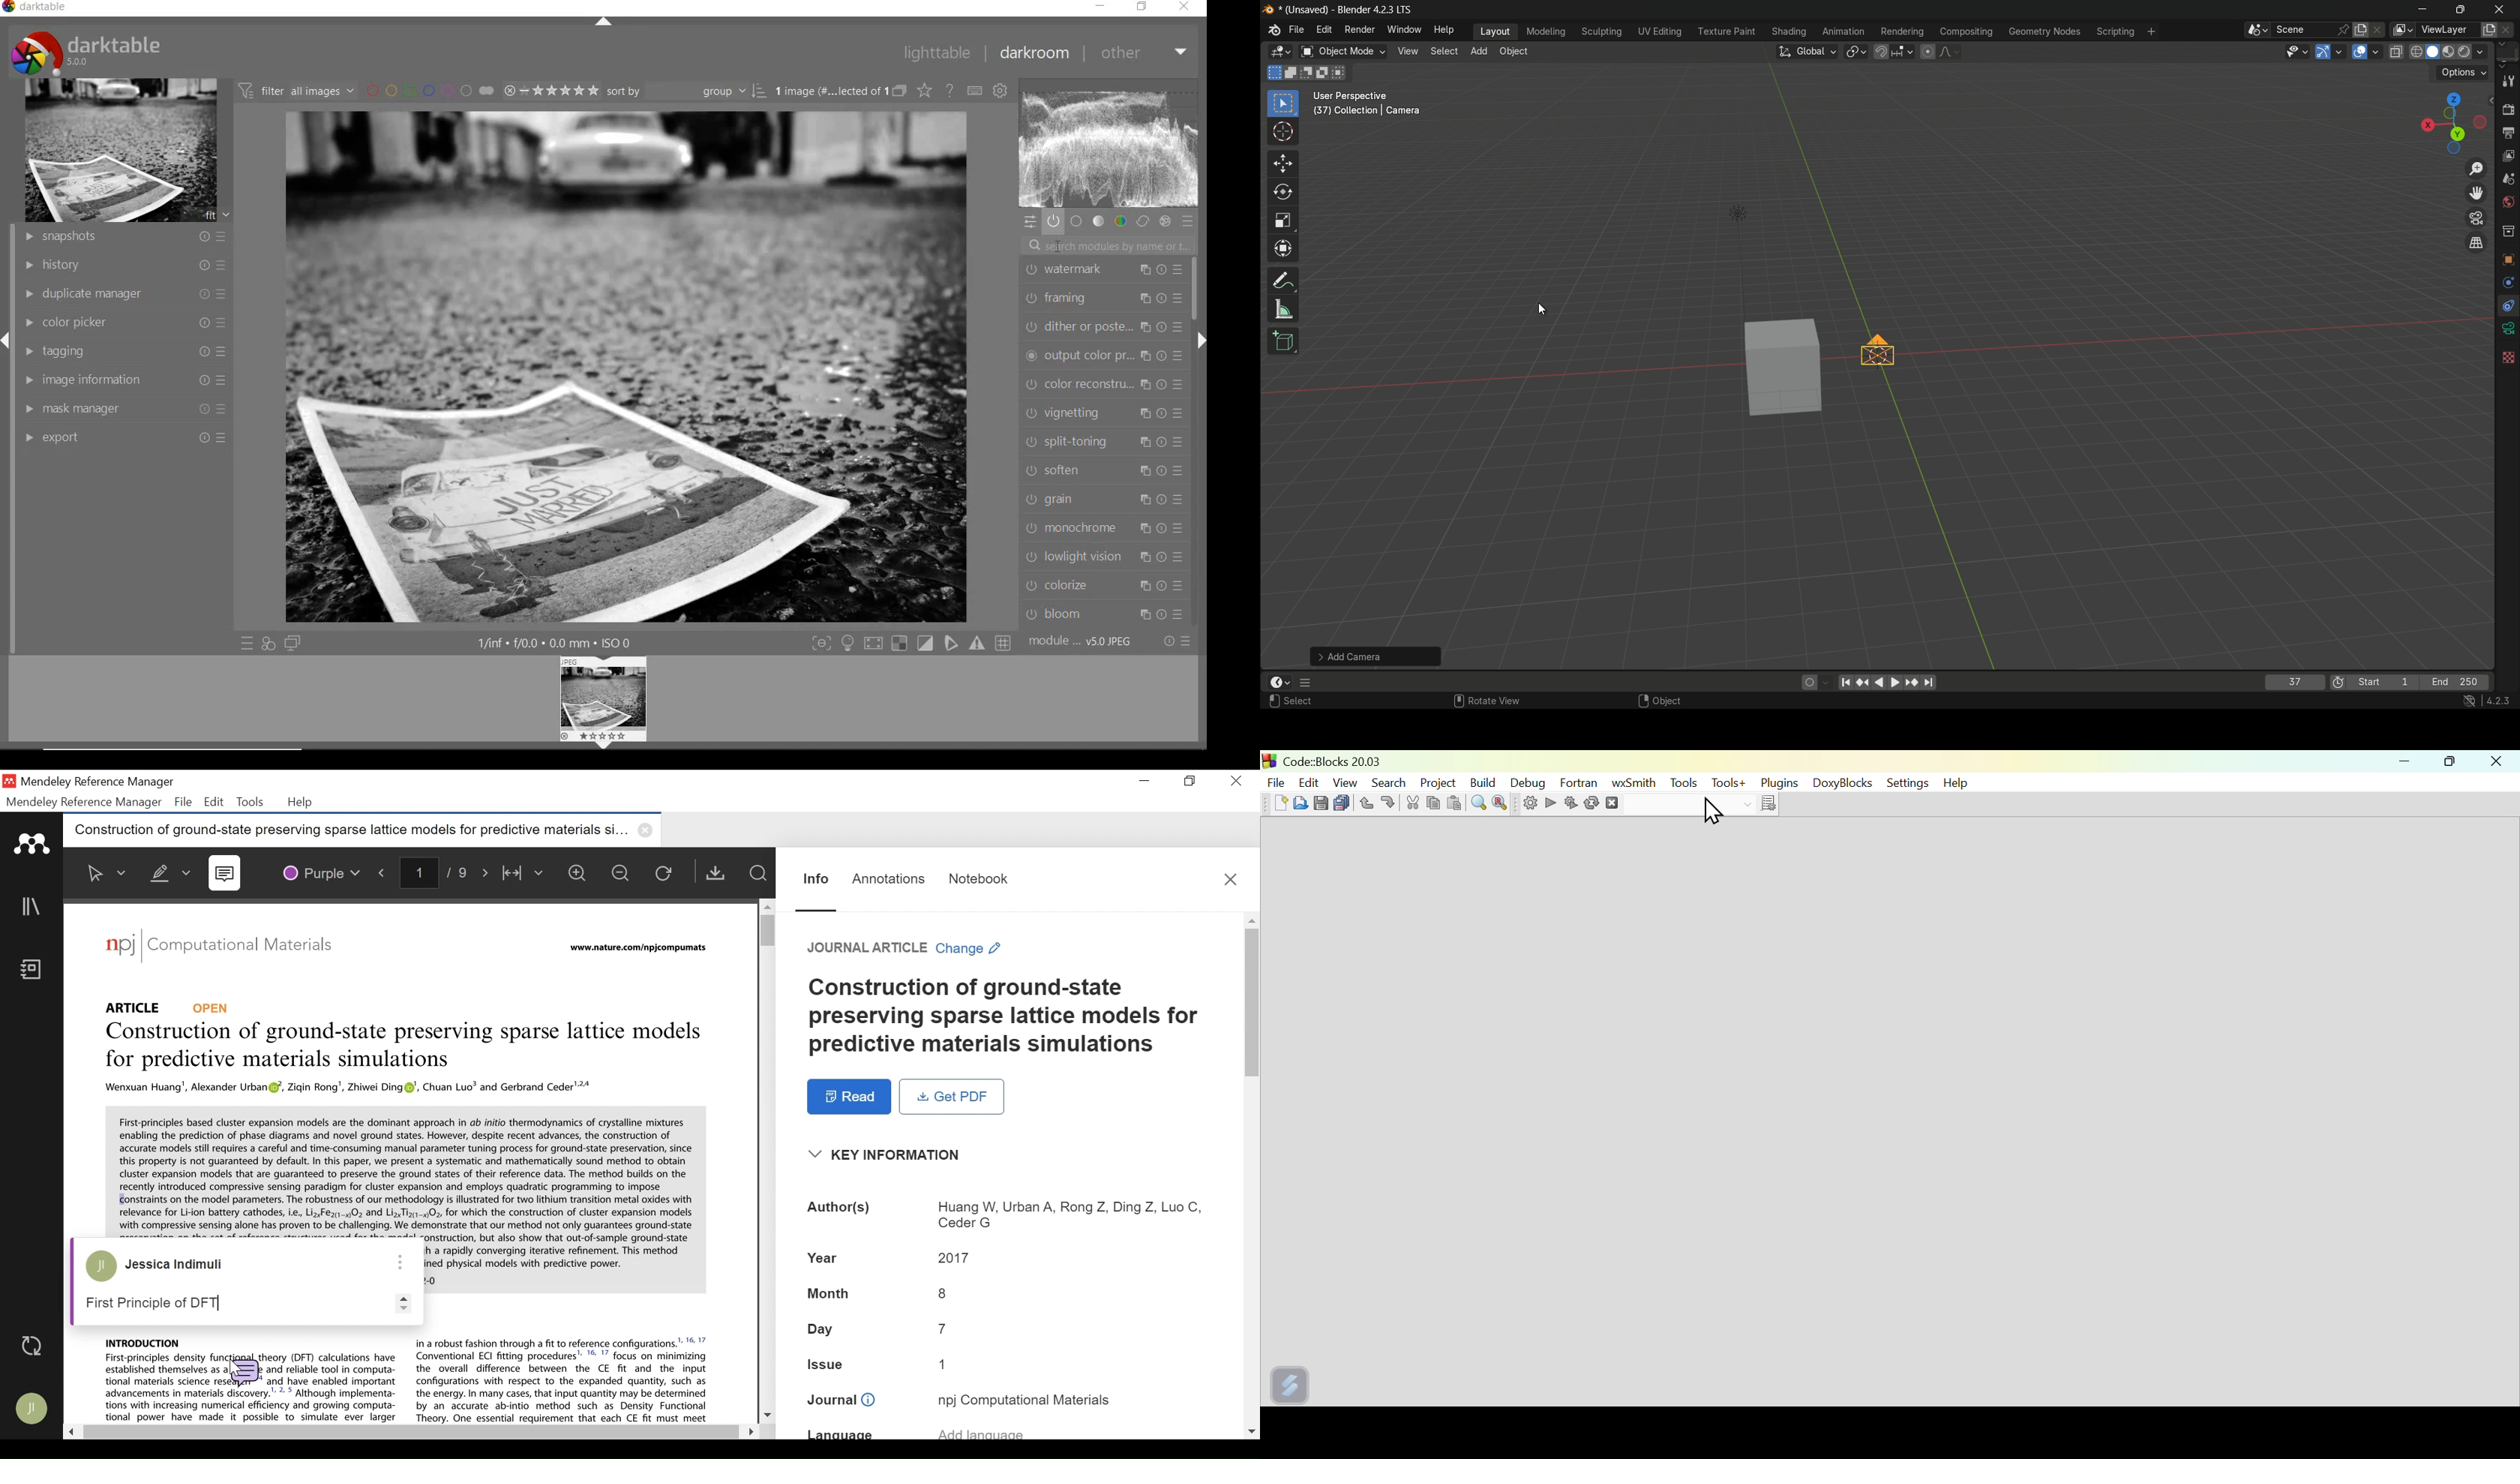 This screenshot has height=1484, width=2520. Describe the element at coordinates (603, 24) in the screenshot. I see `expand/collapse` at that location.